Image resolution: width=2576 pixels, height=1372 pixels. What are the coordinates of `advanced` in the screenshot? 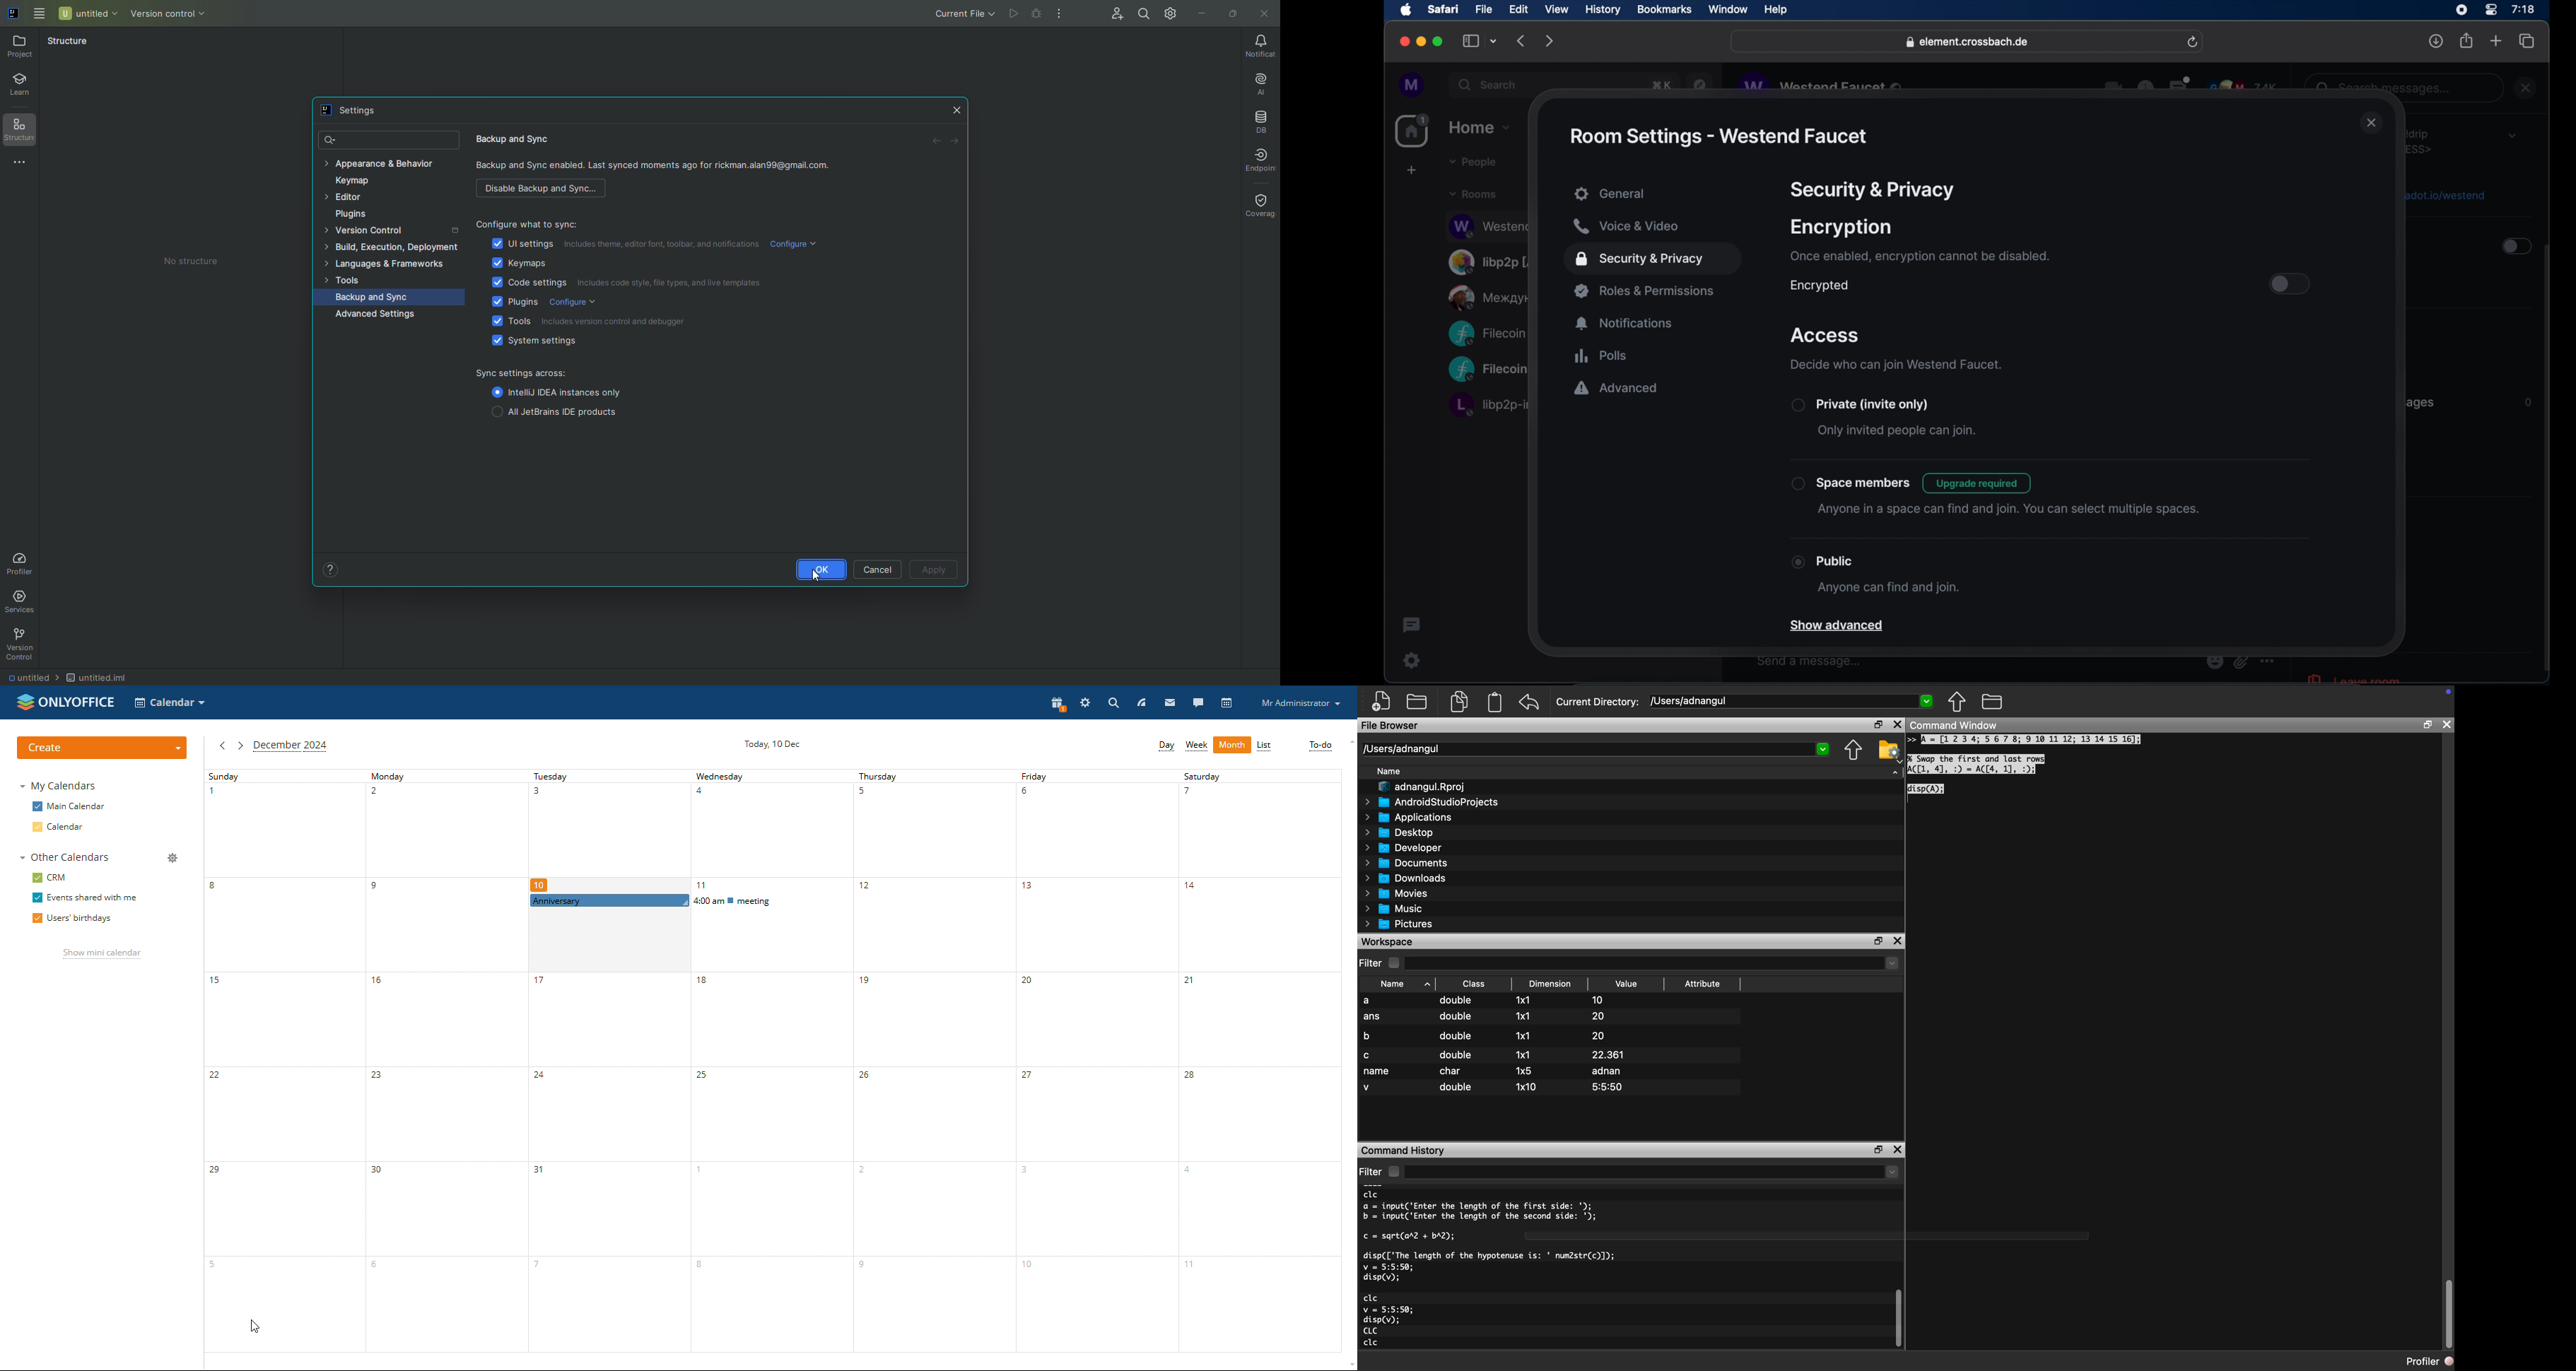 It's located at (1616, 389).